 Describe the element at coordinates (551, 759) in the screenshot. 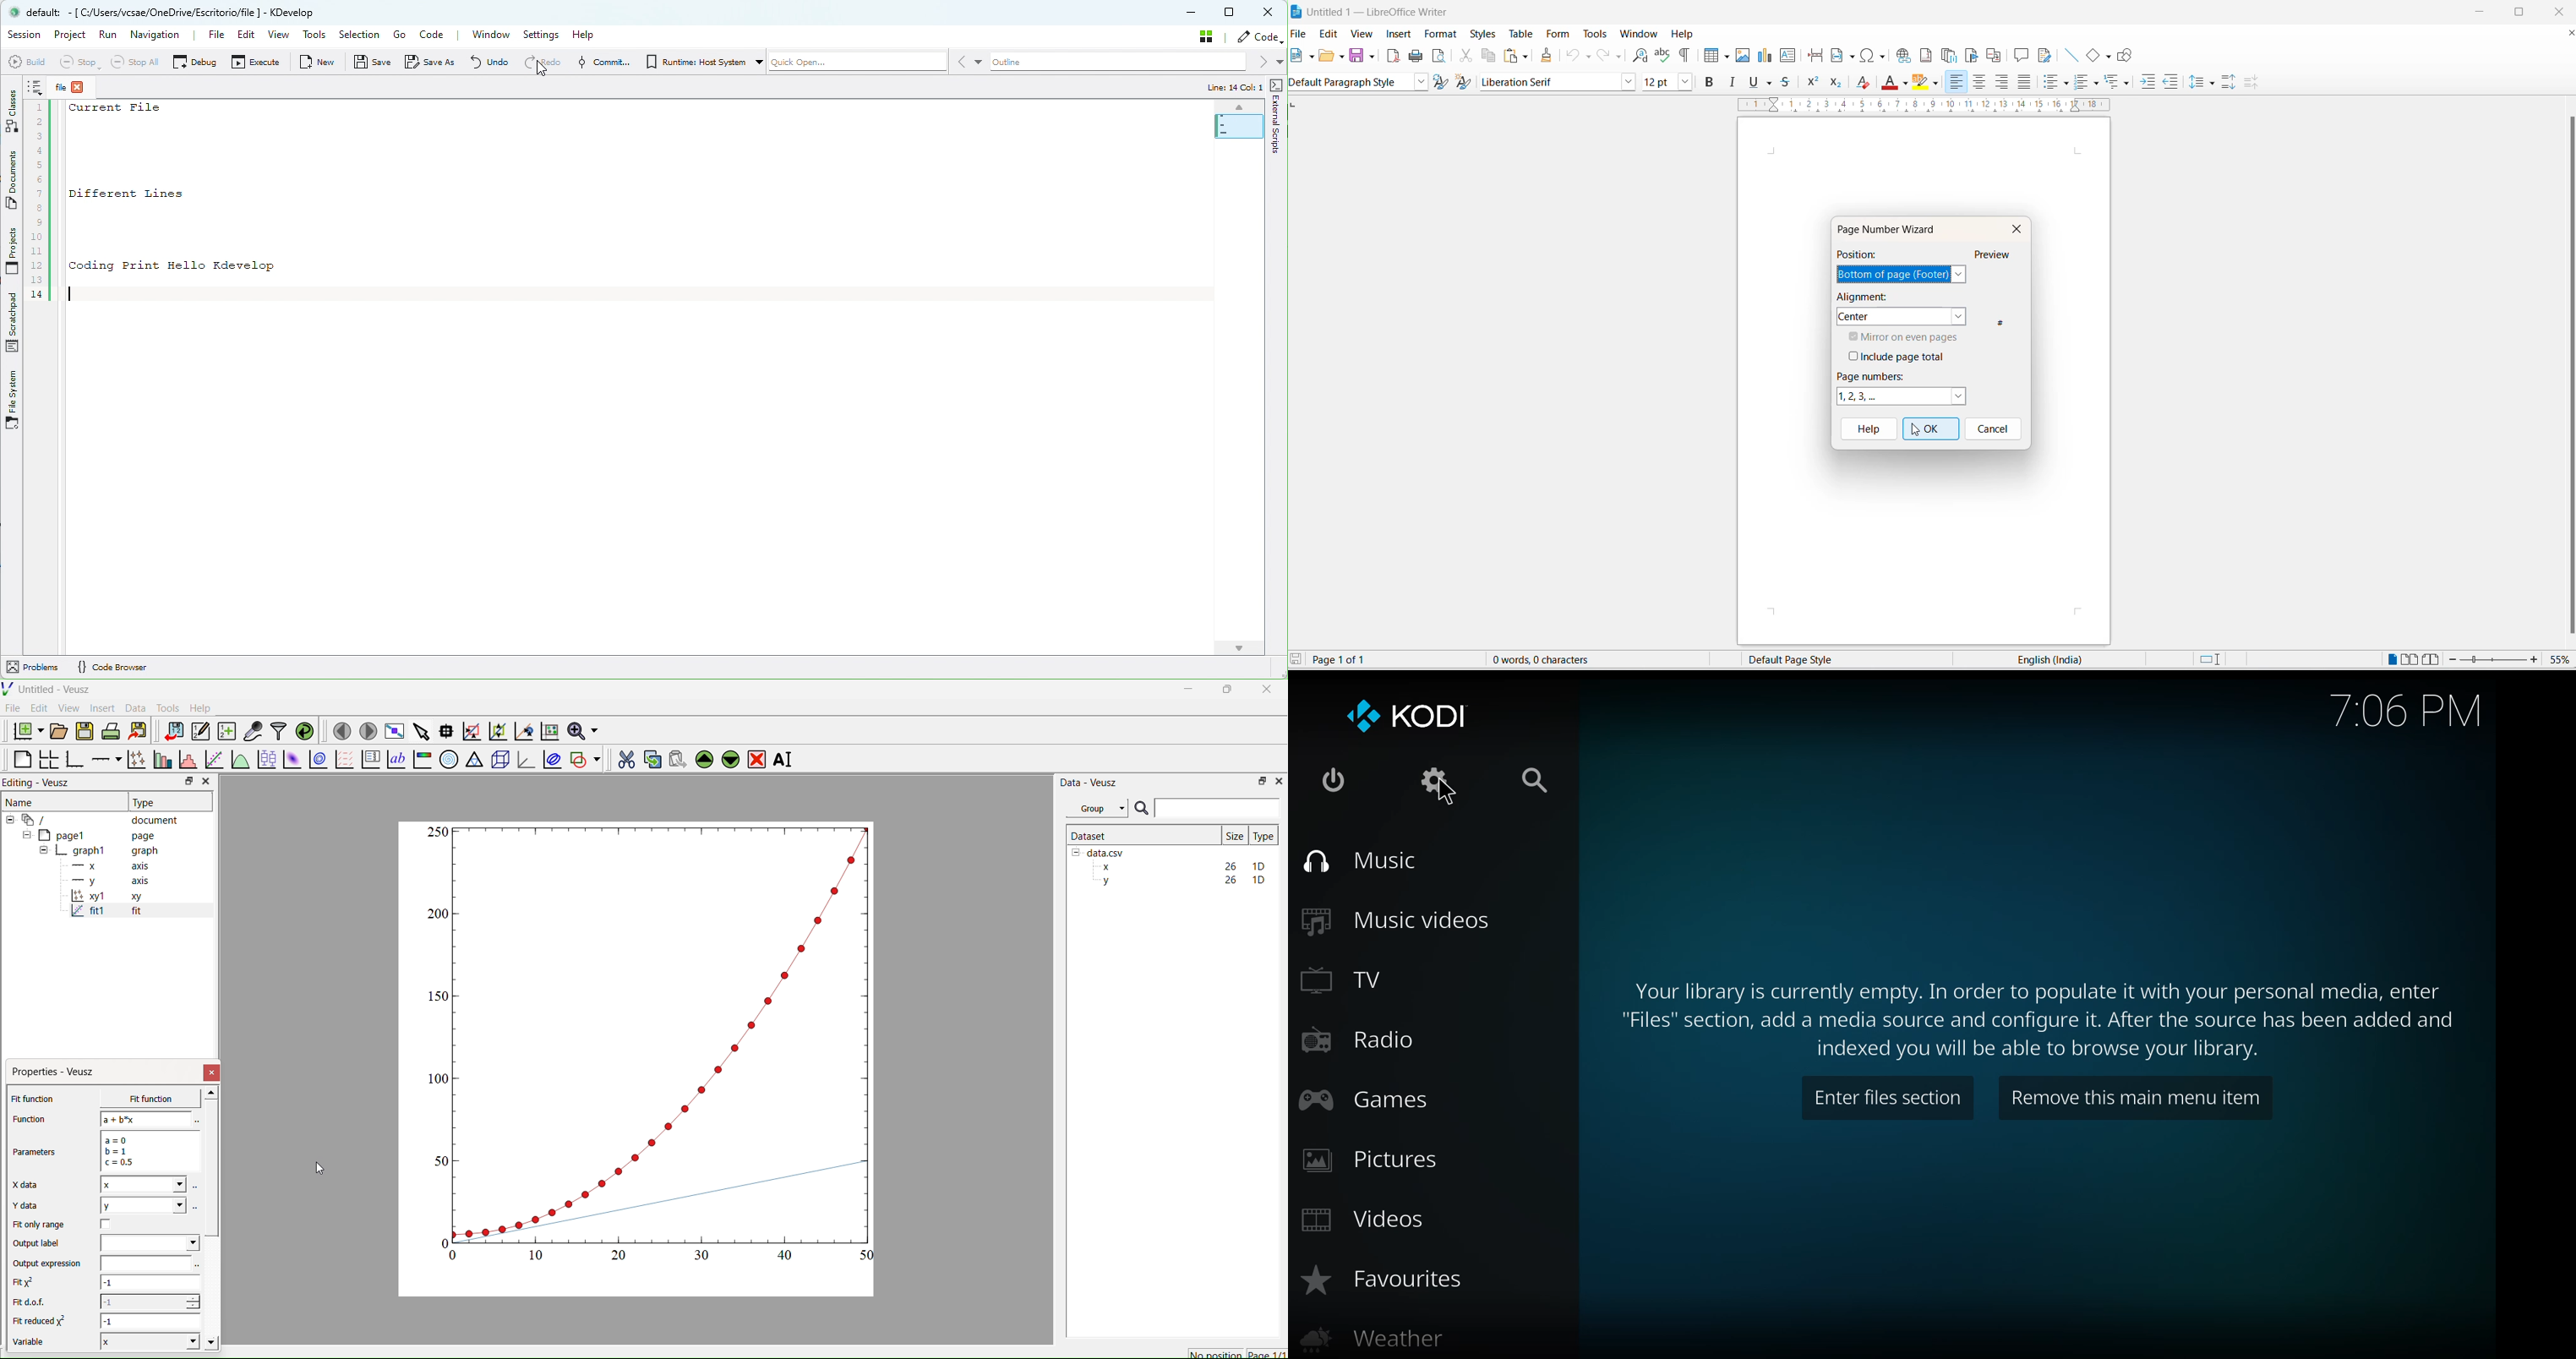

I see `Plot covariance ellipses` at that location.